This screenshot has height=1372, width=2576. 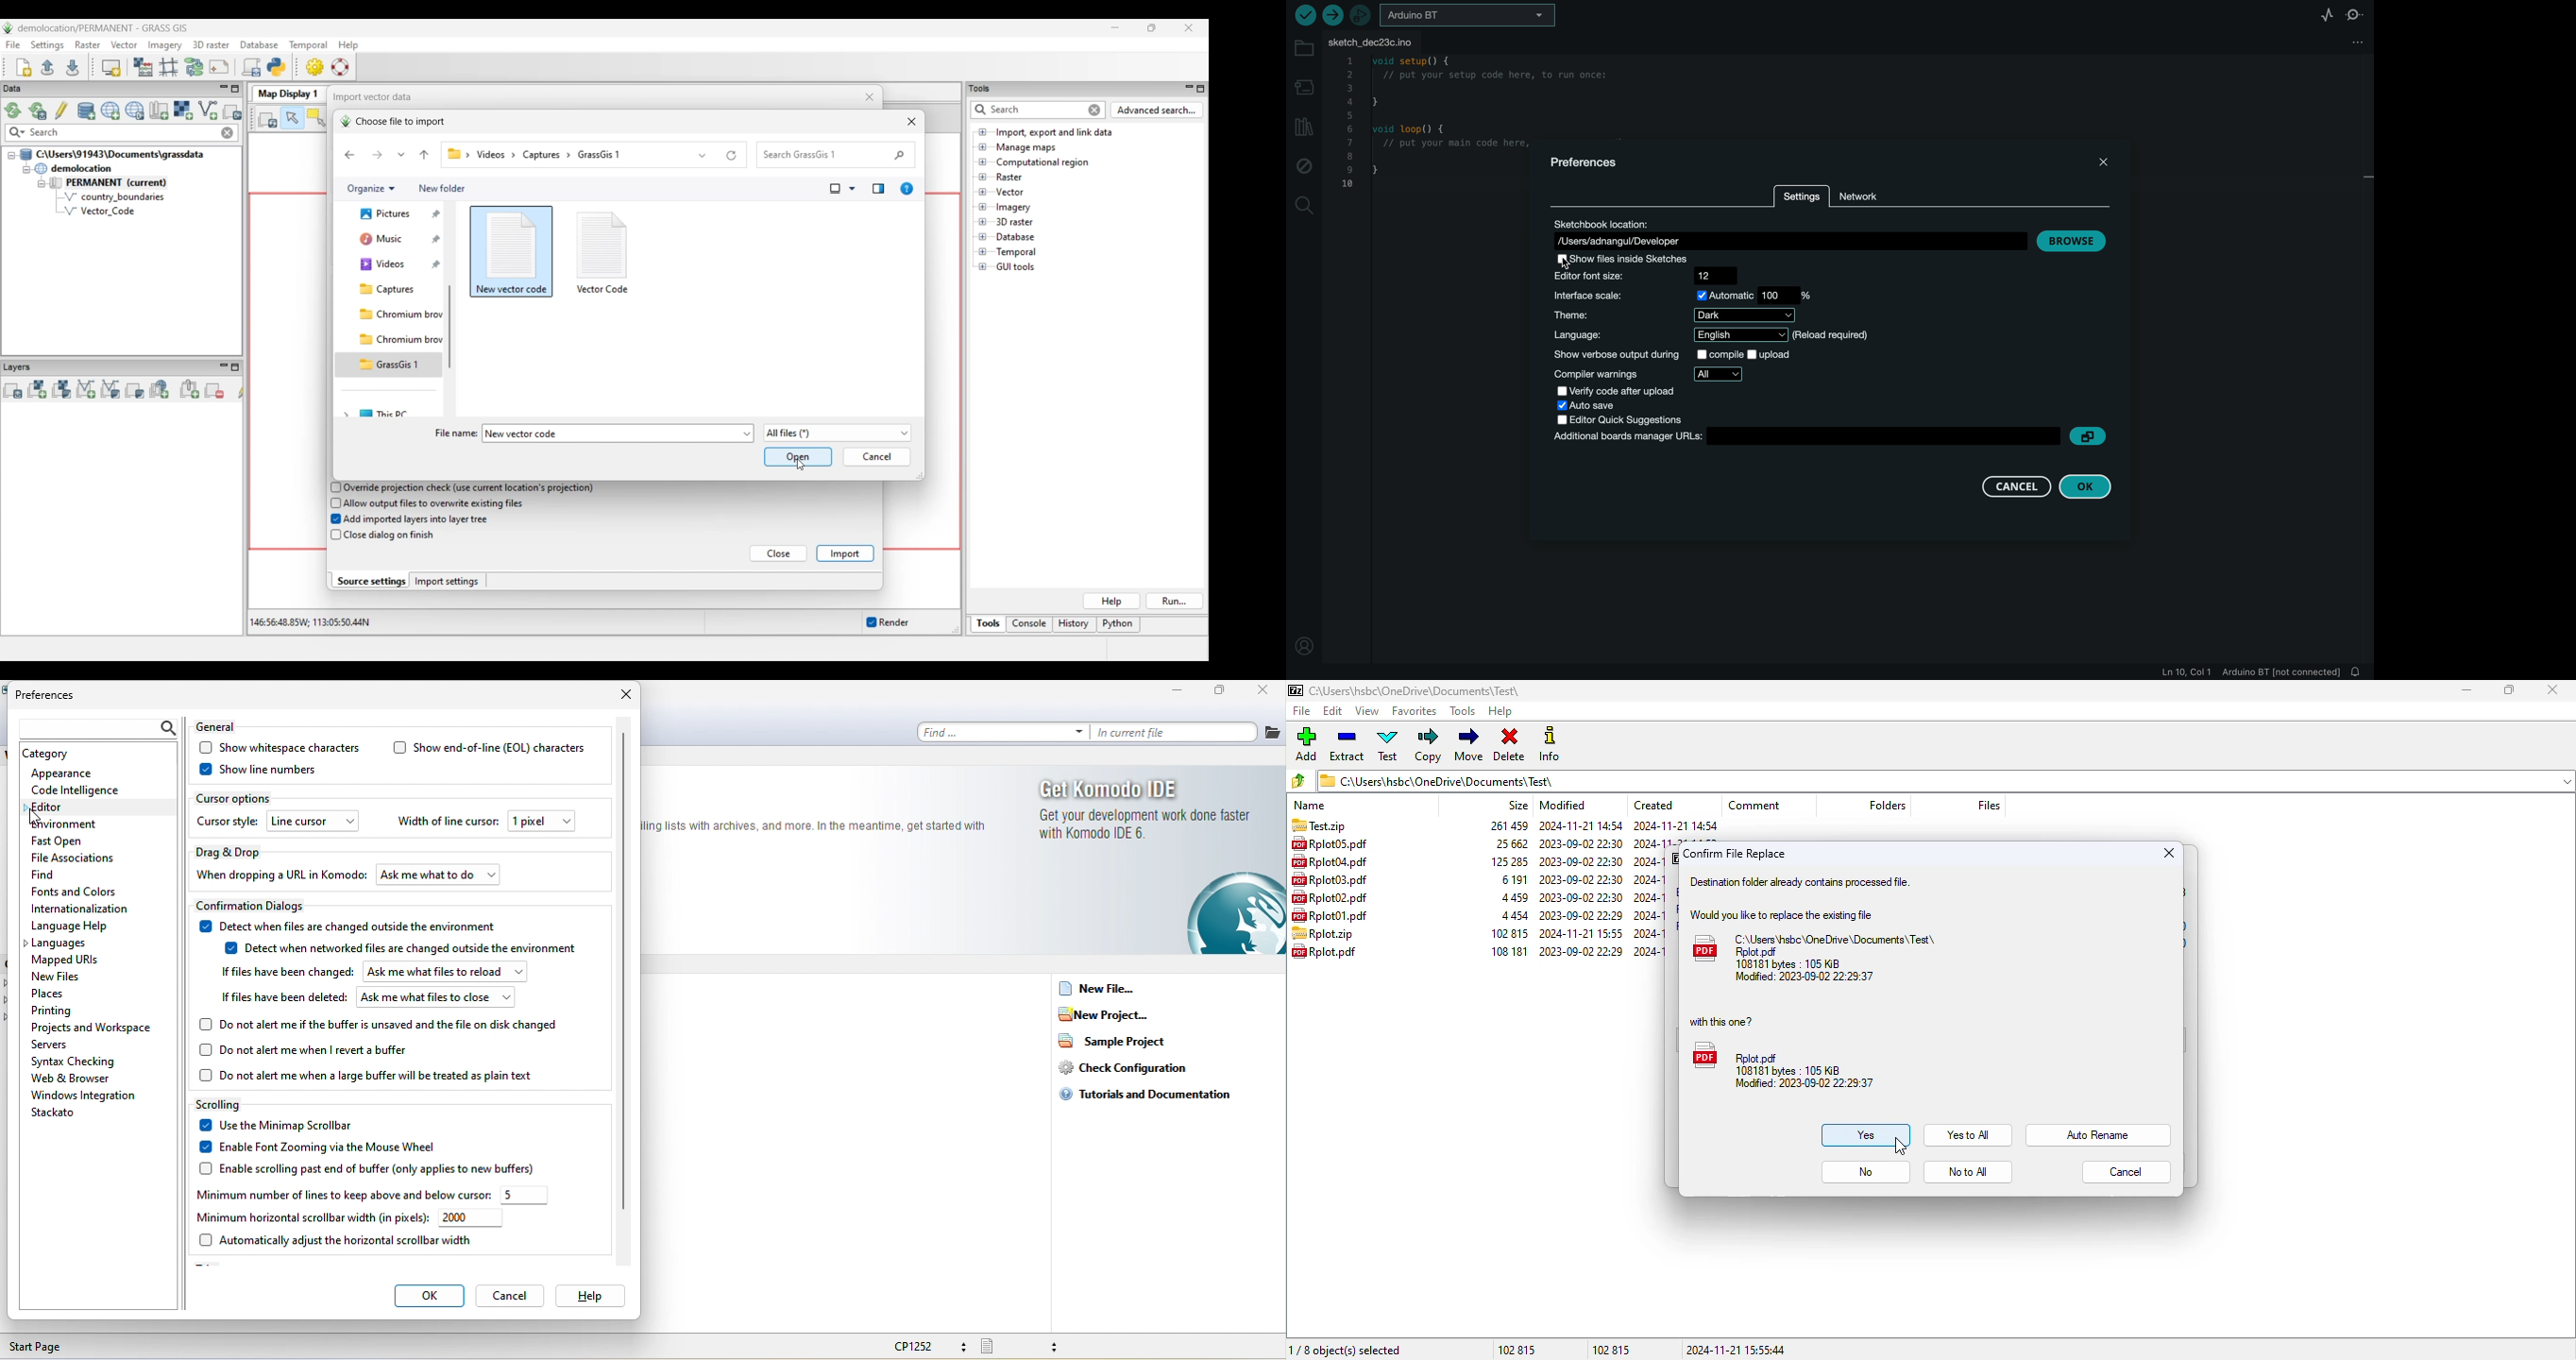 What do you see at coordinates (1296, 690) in the screenshot?
I see `logo` at bounding box center [1296, 690].